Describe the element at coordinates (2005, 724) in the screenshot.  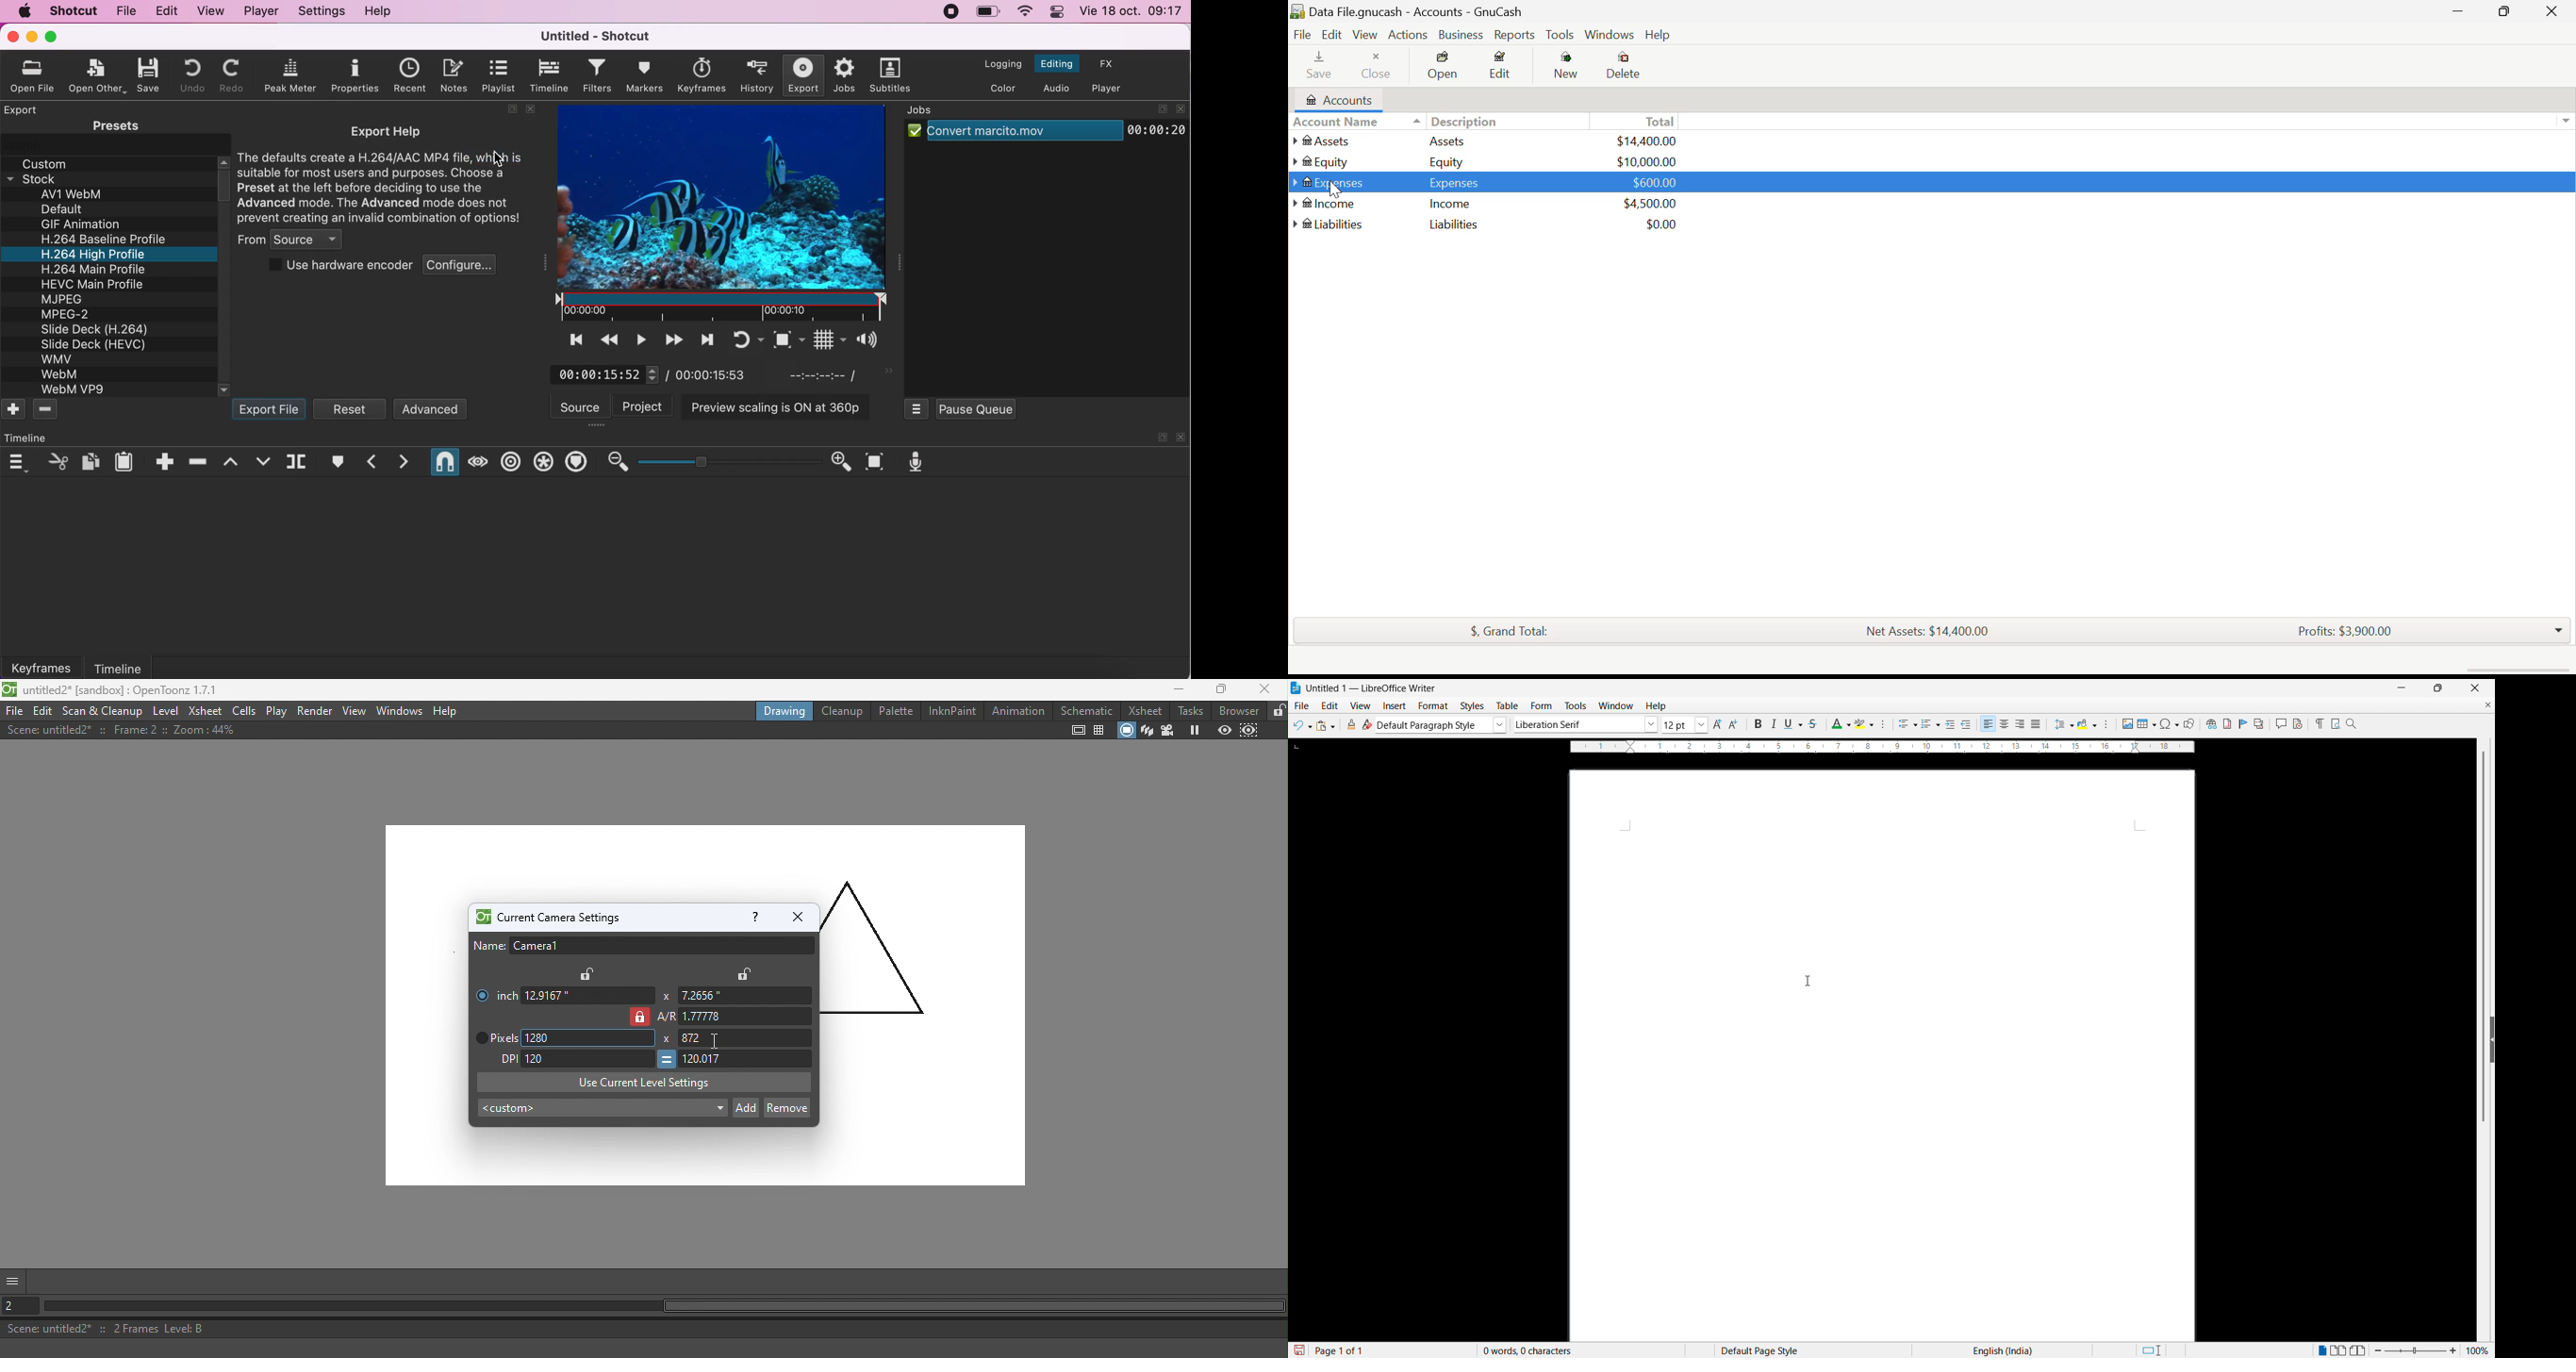
I see `Align Centre ` at that location.